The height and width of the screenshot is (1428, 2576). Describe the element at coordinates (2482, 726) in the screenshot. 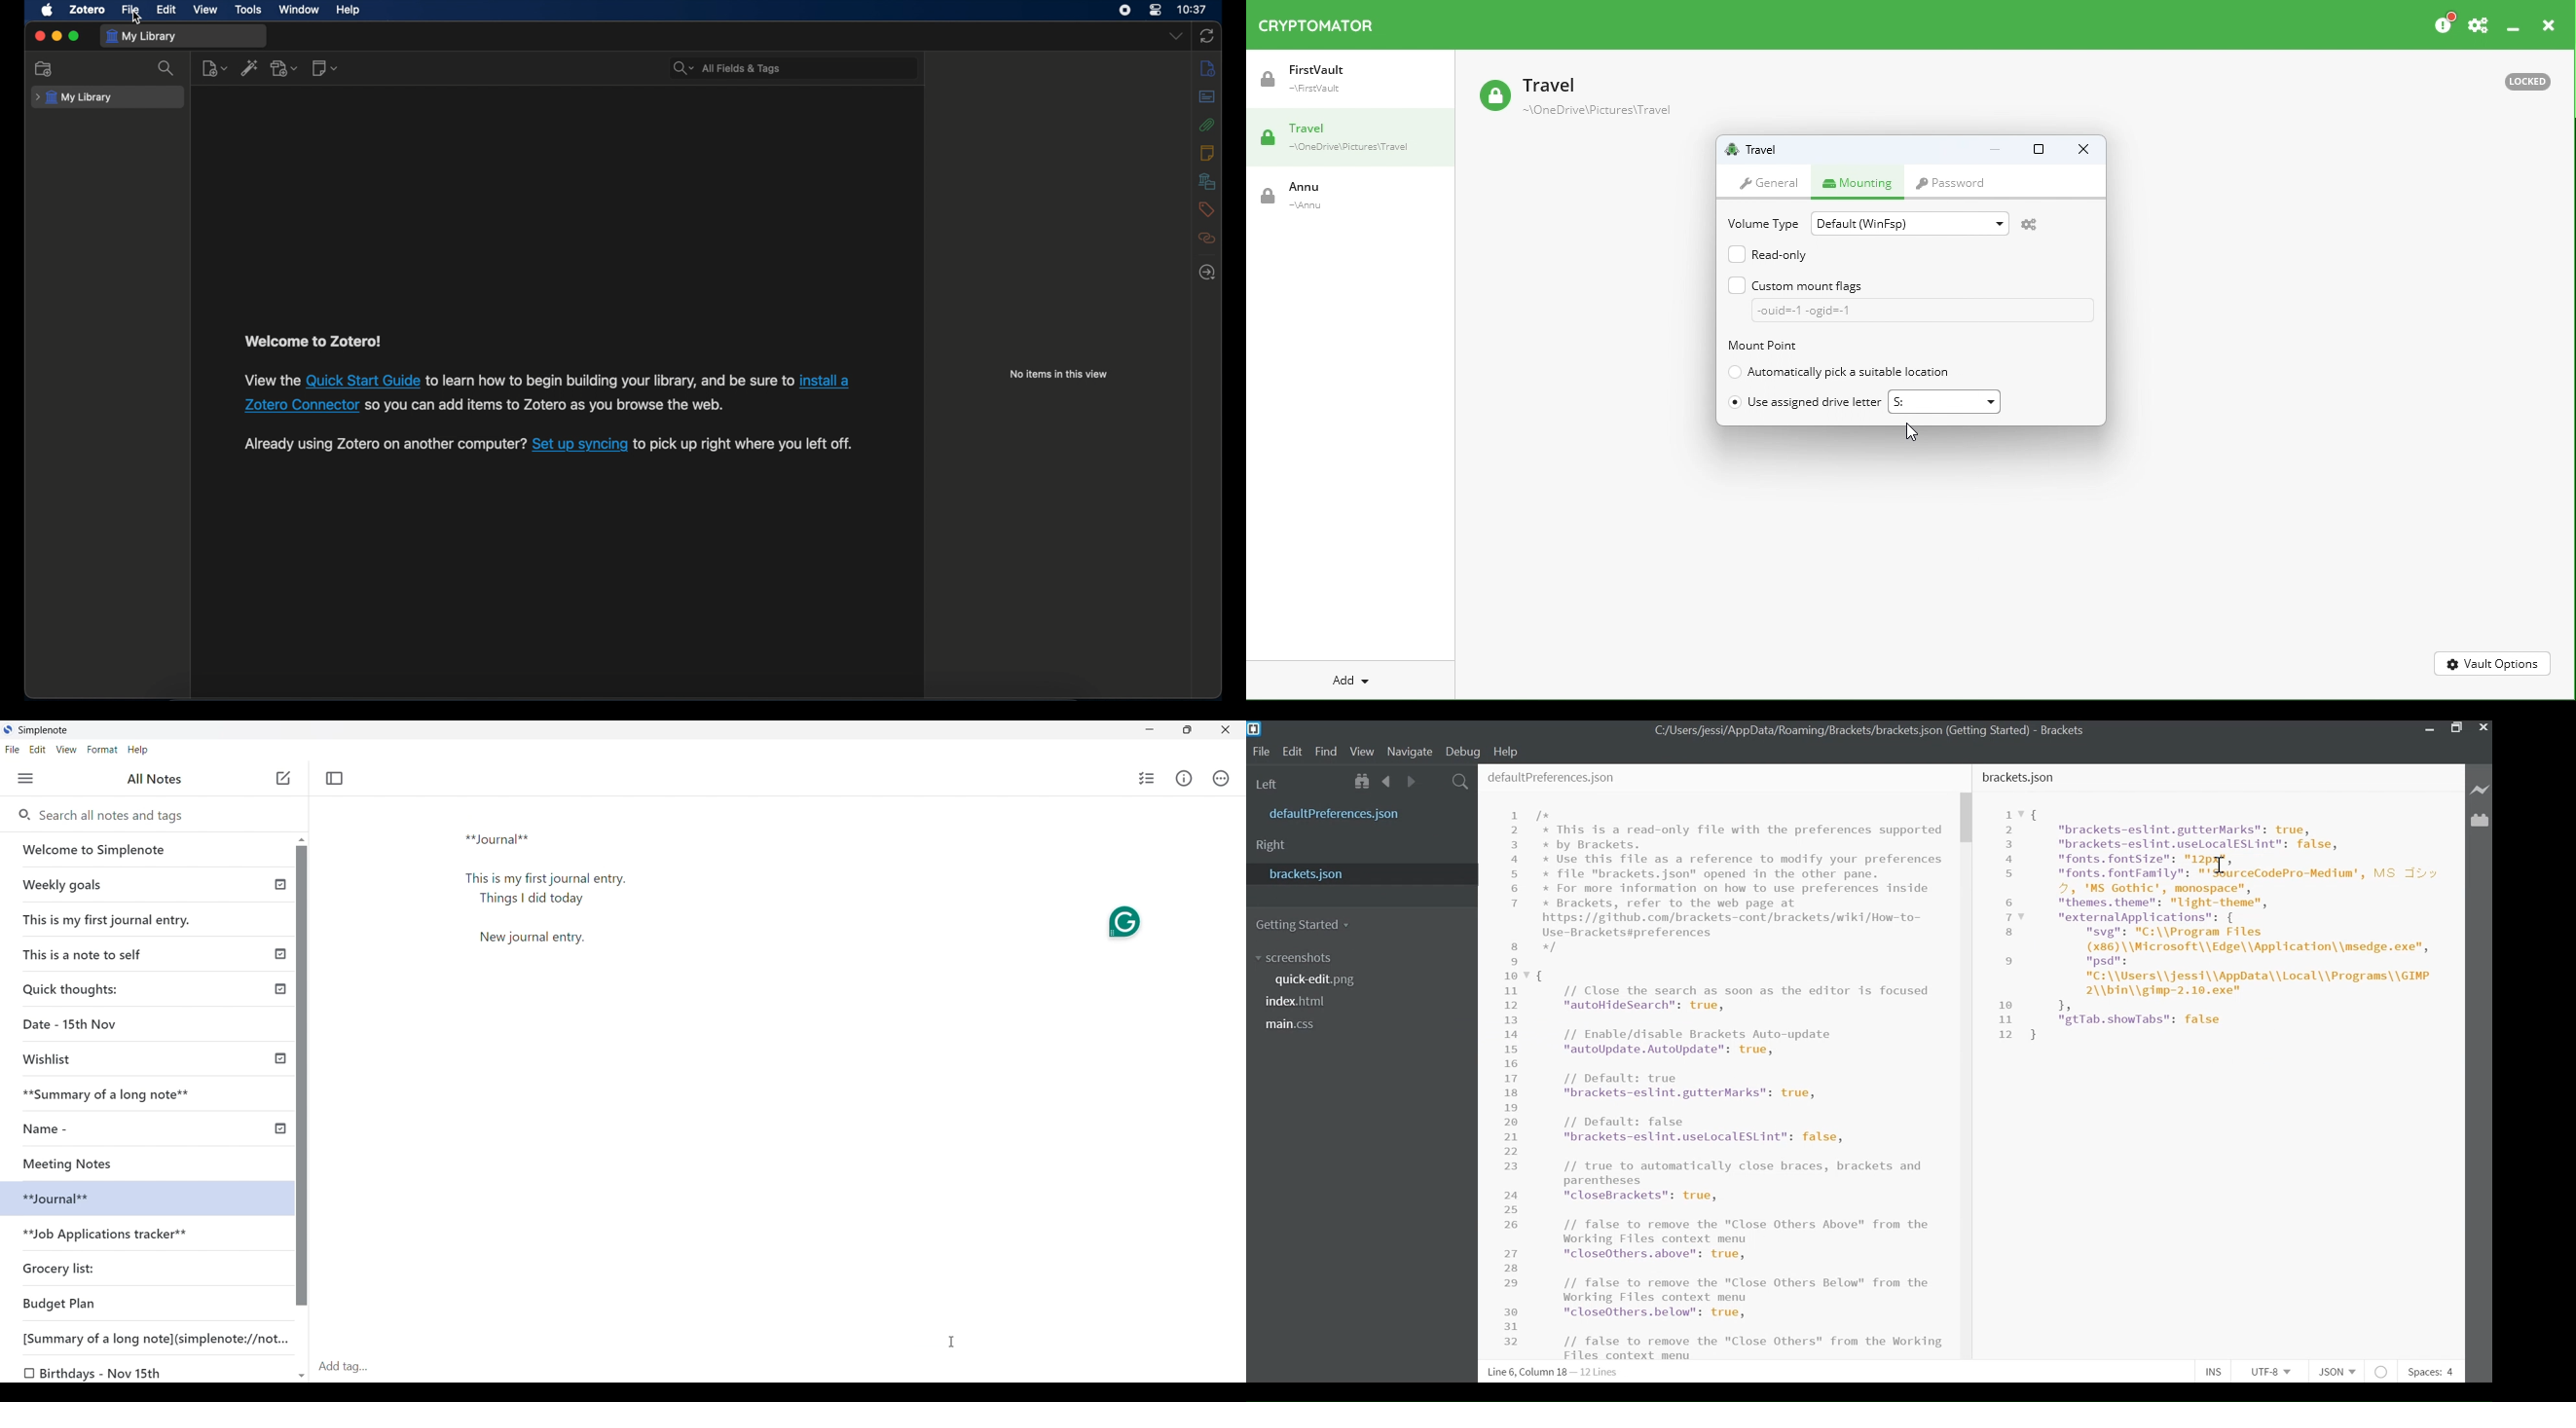

I see `Close` at that location.